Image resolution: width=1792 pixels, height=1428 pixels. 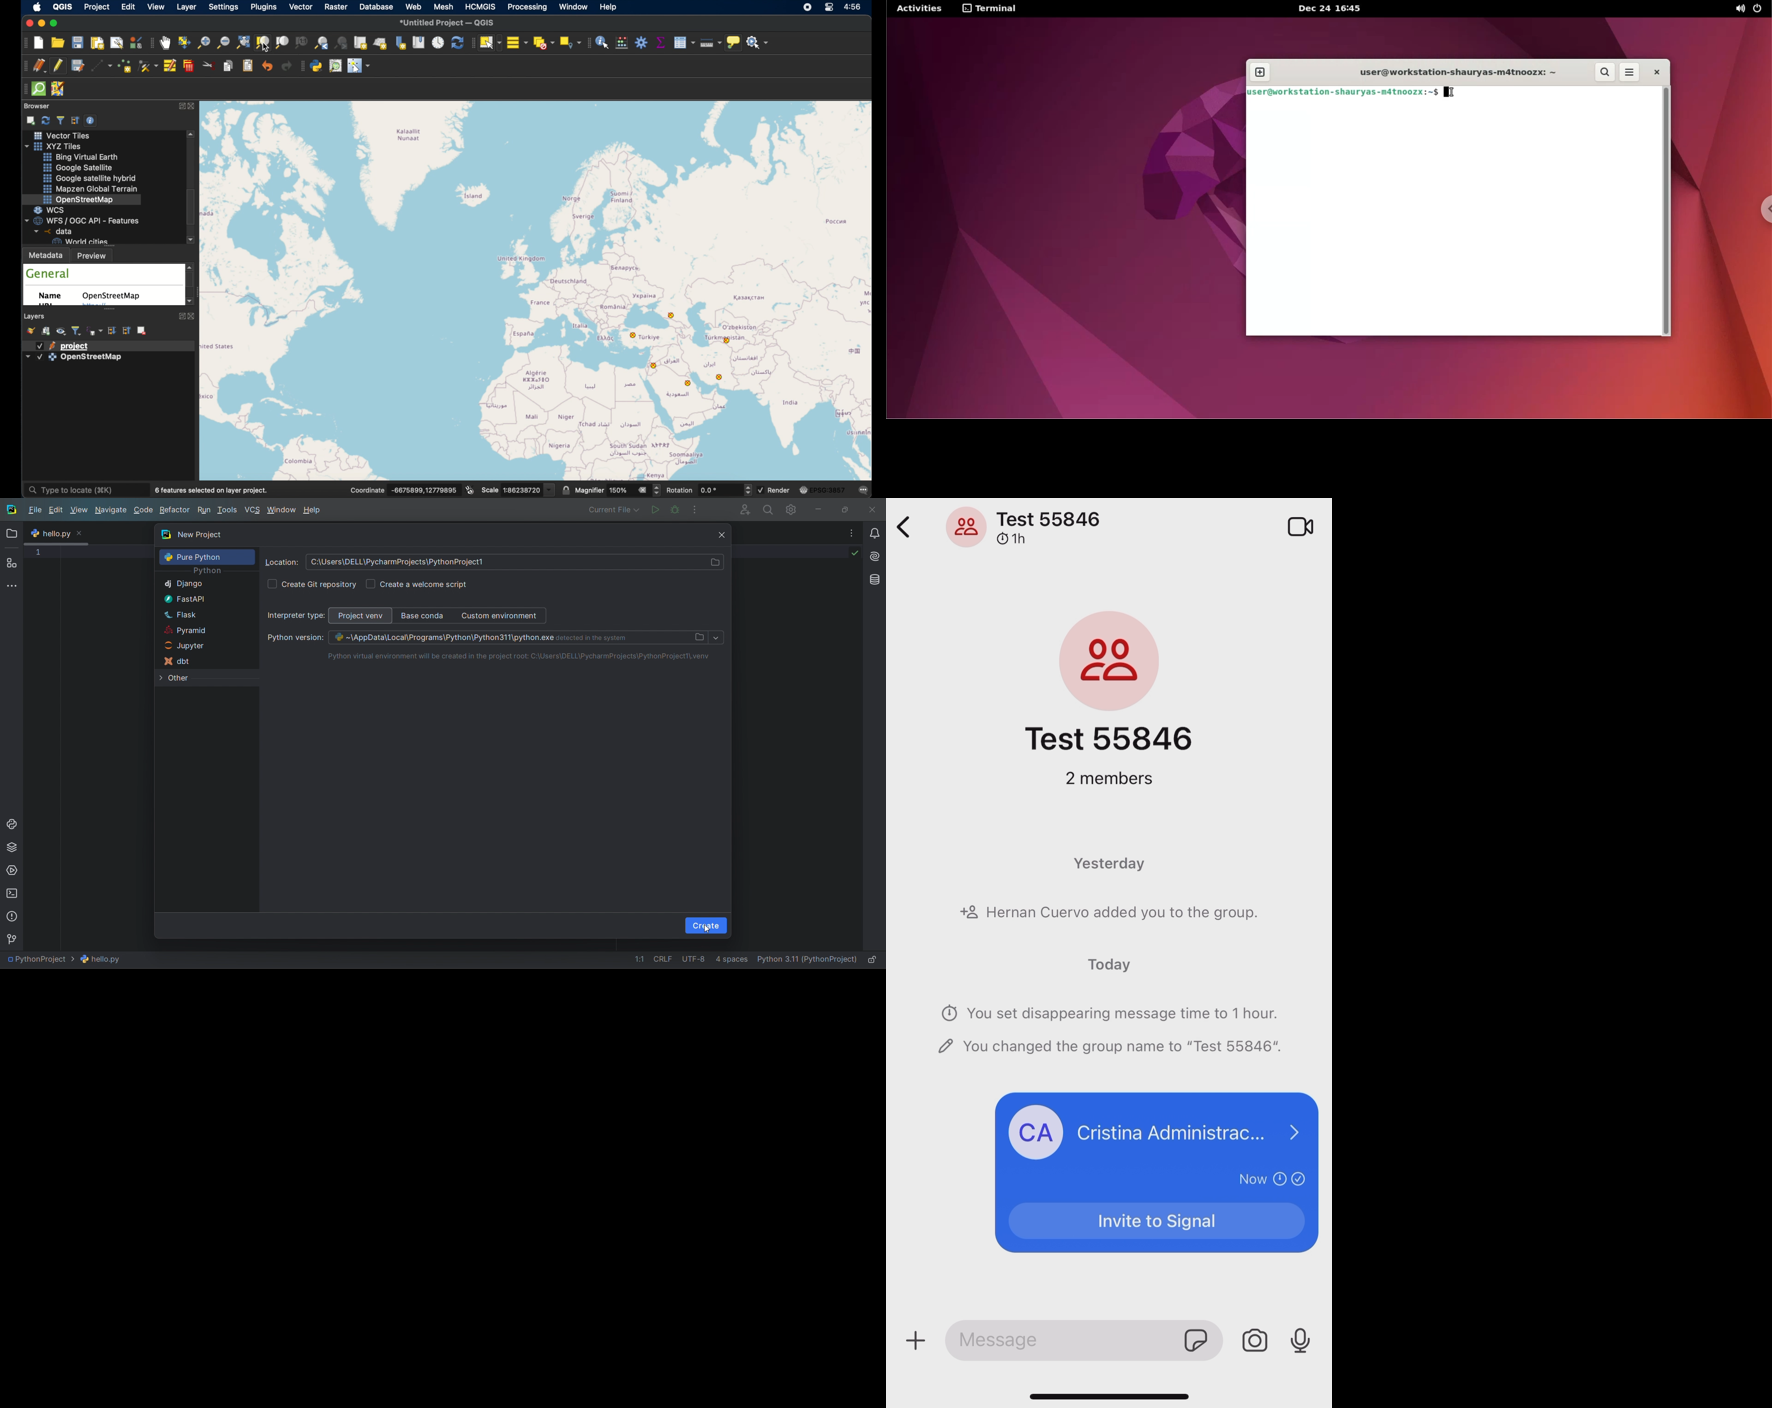 What do you see at coordinates (78, 42) in the screenshot?
I see `save project` at bounding box center [78, 42].